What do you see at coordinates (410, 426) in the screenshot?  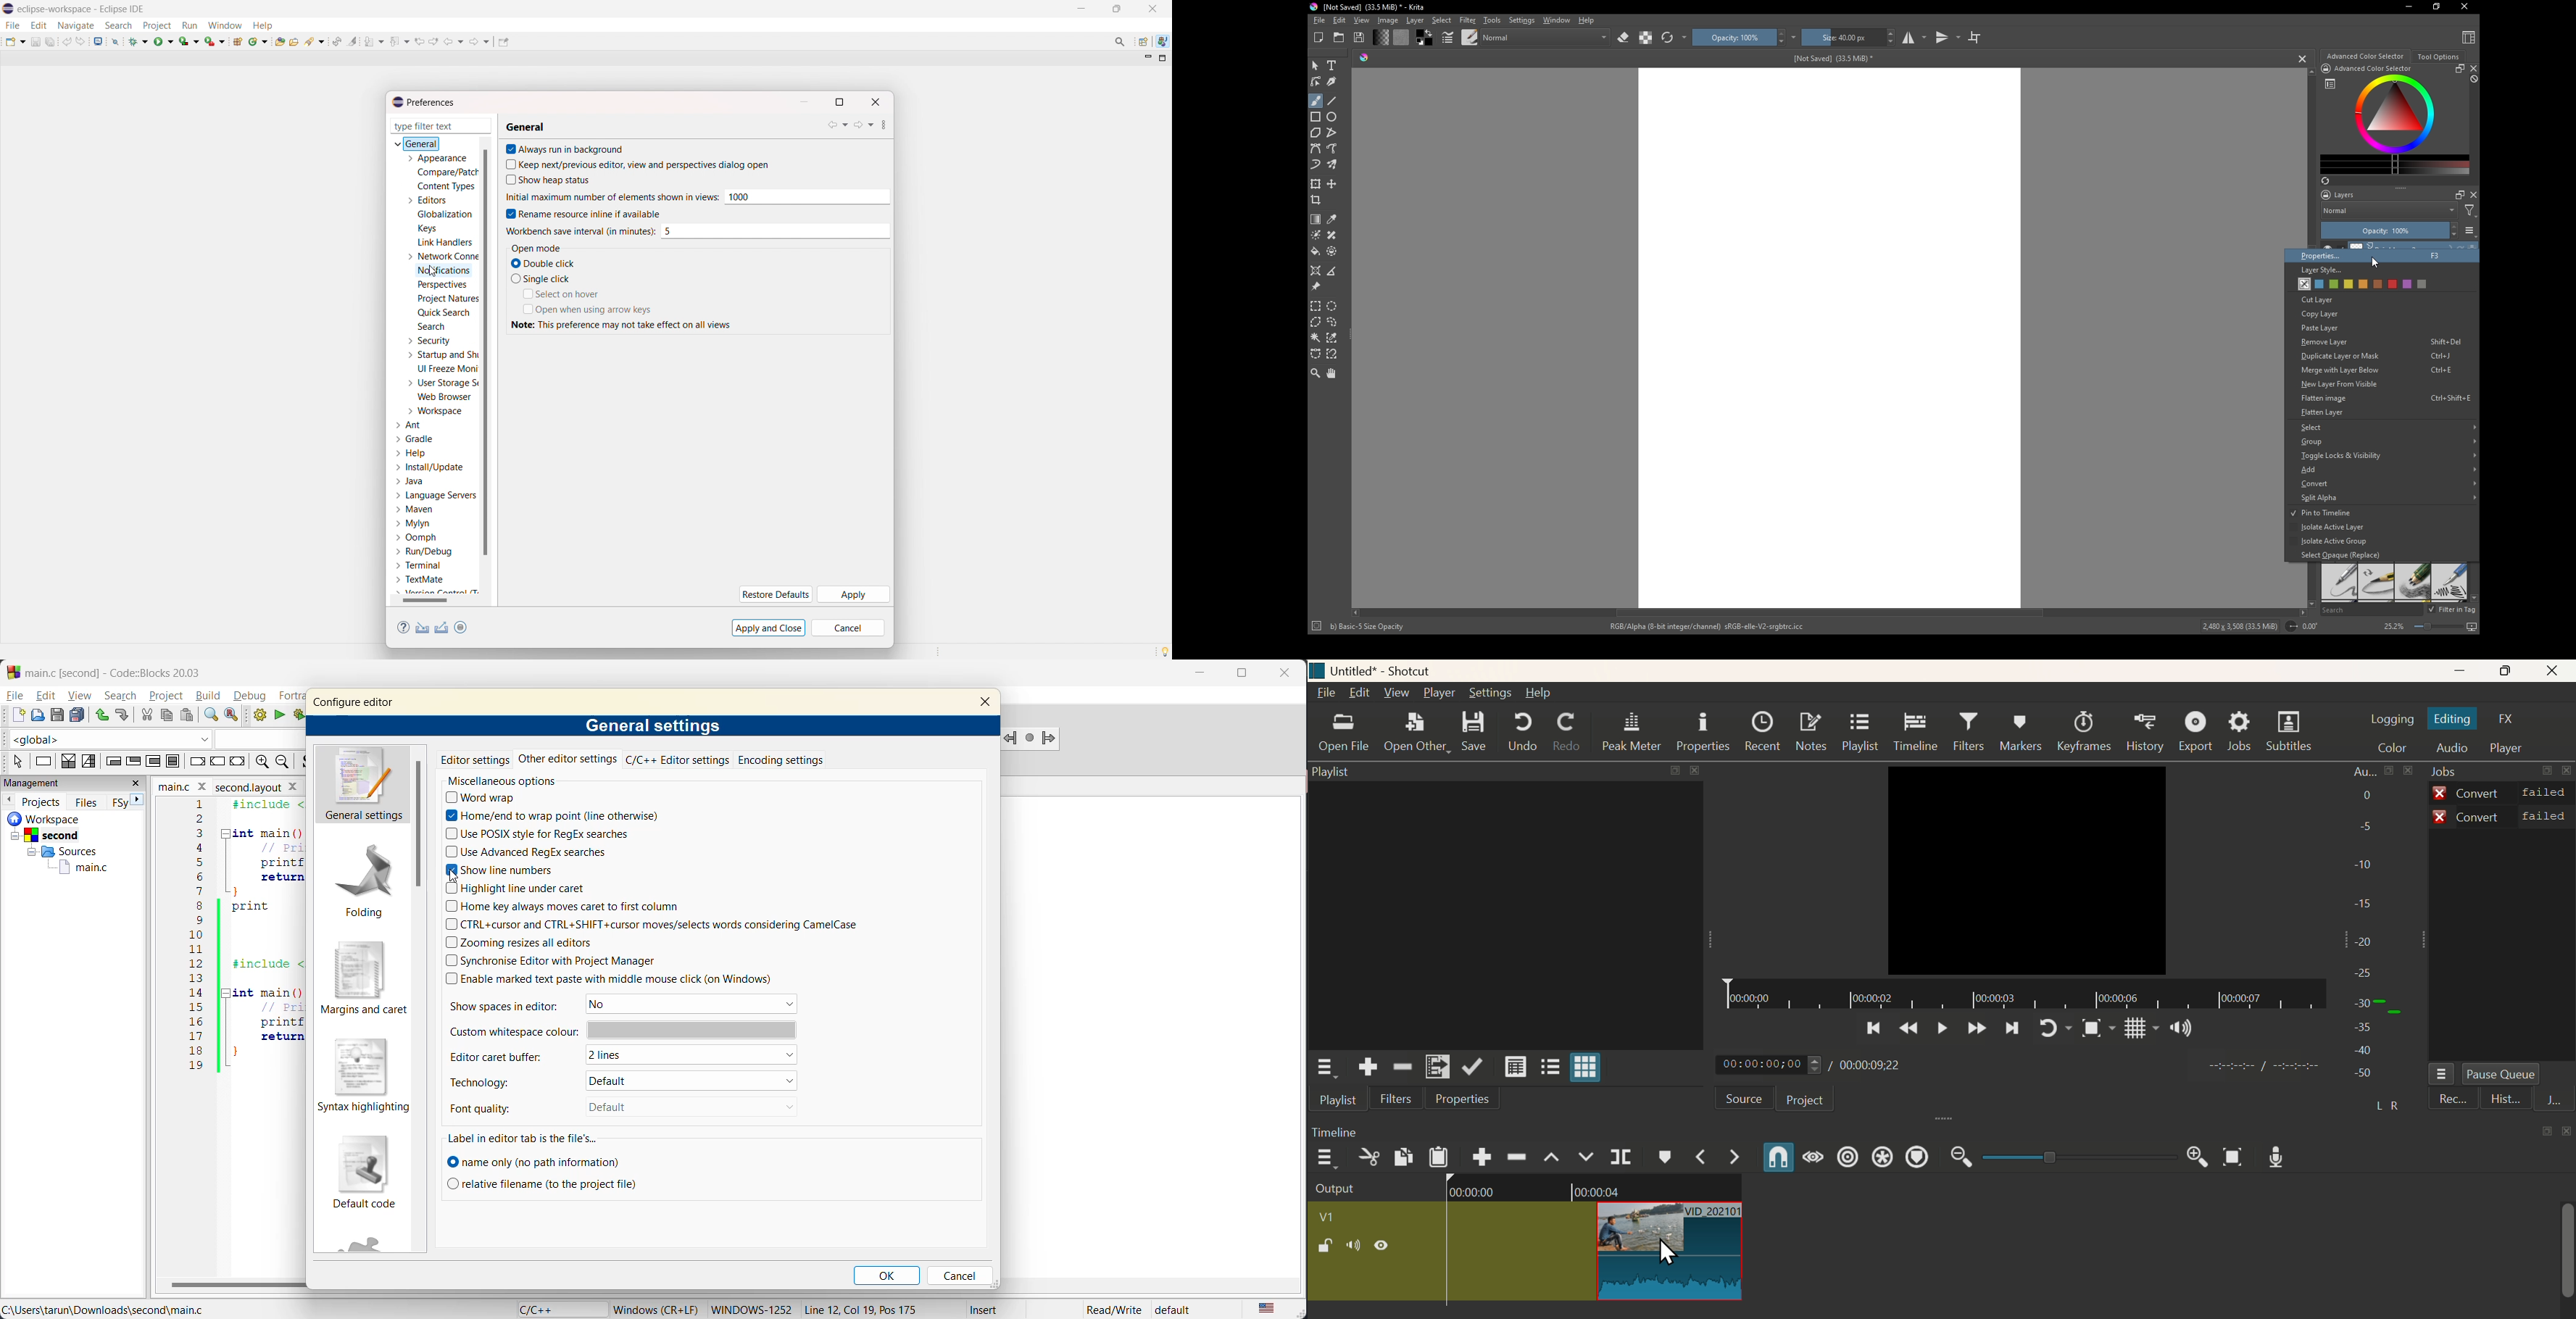 I see `ant` at bounding box center [410, 426].